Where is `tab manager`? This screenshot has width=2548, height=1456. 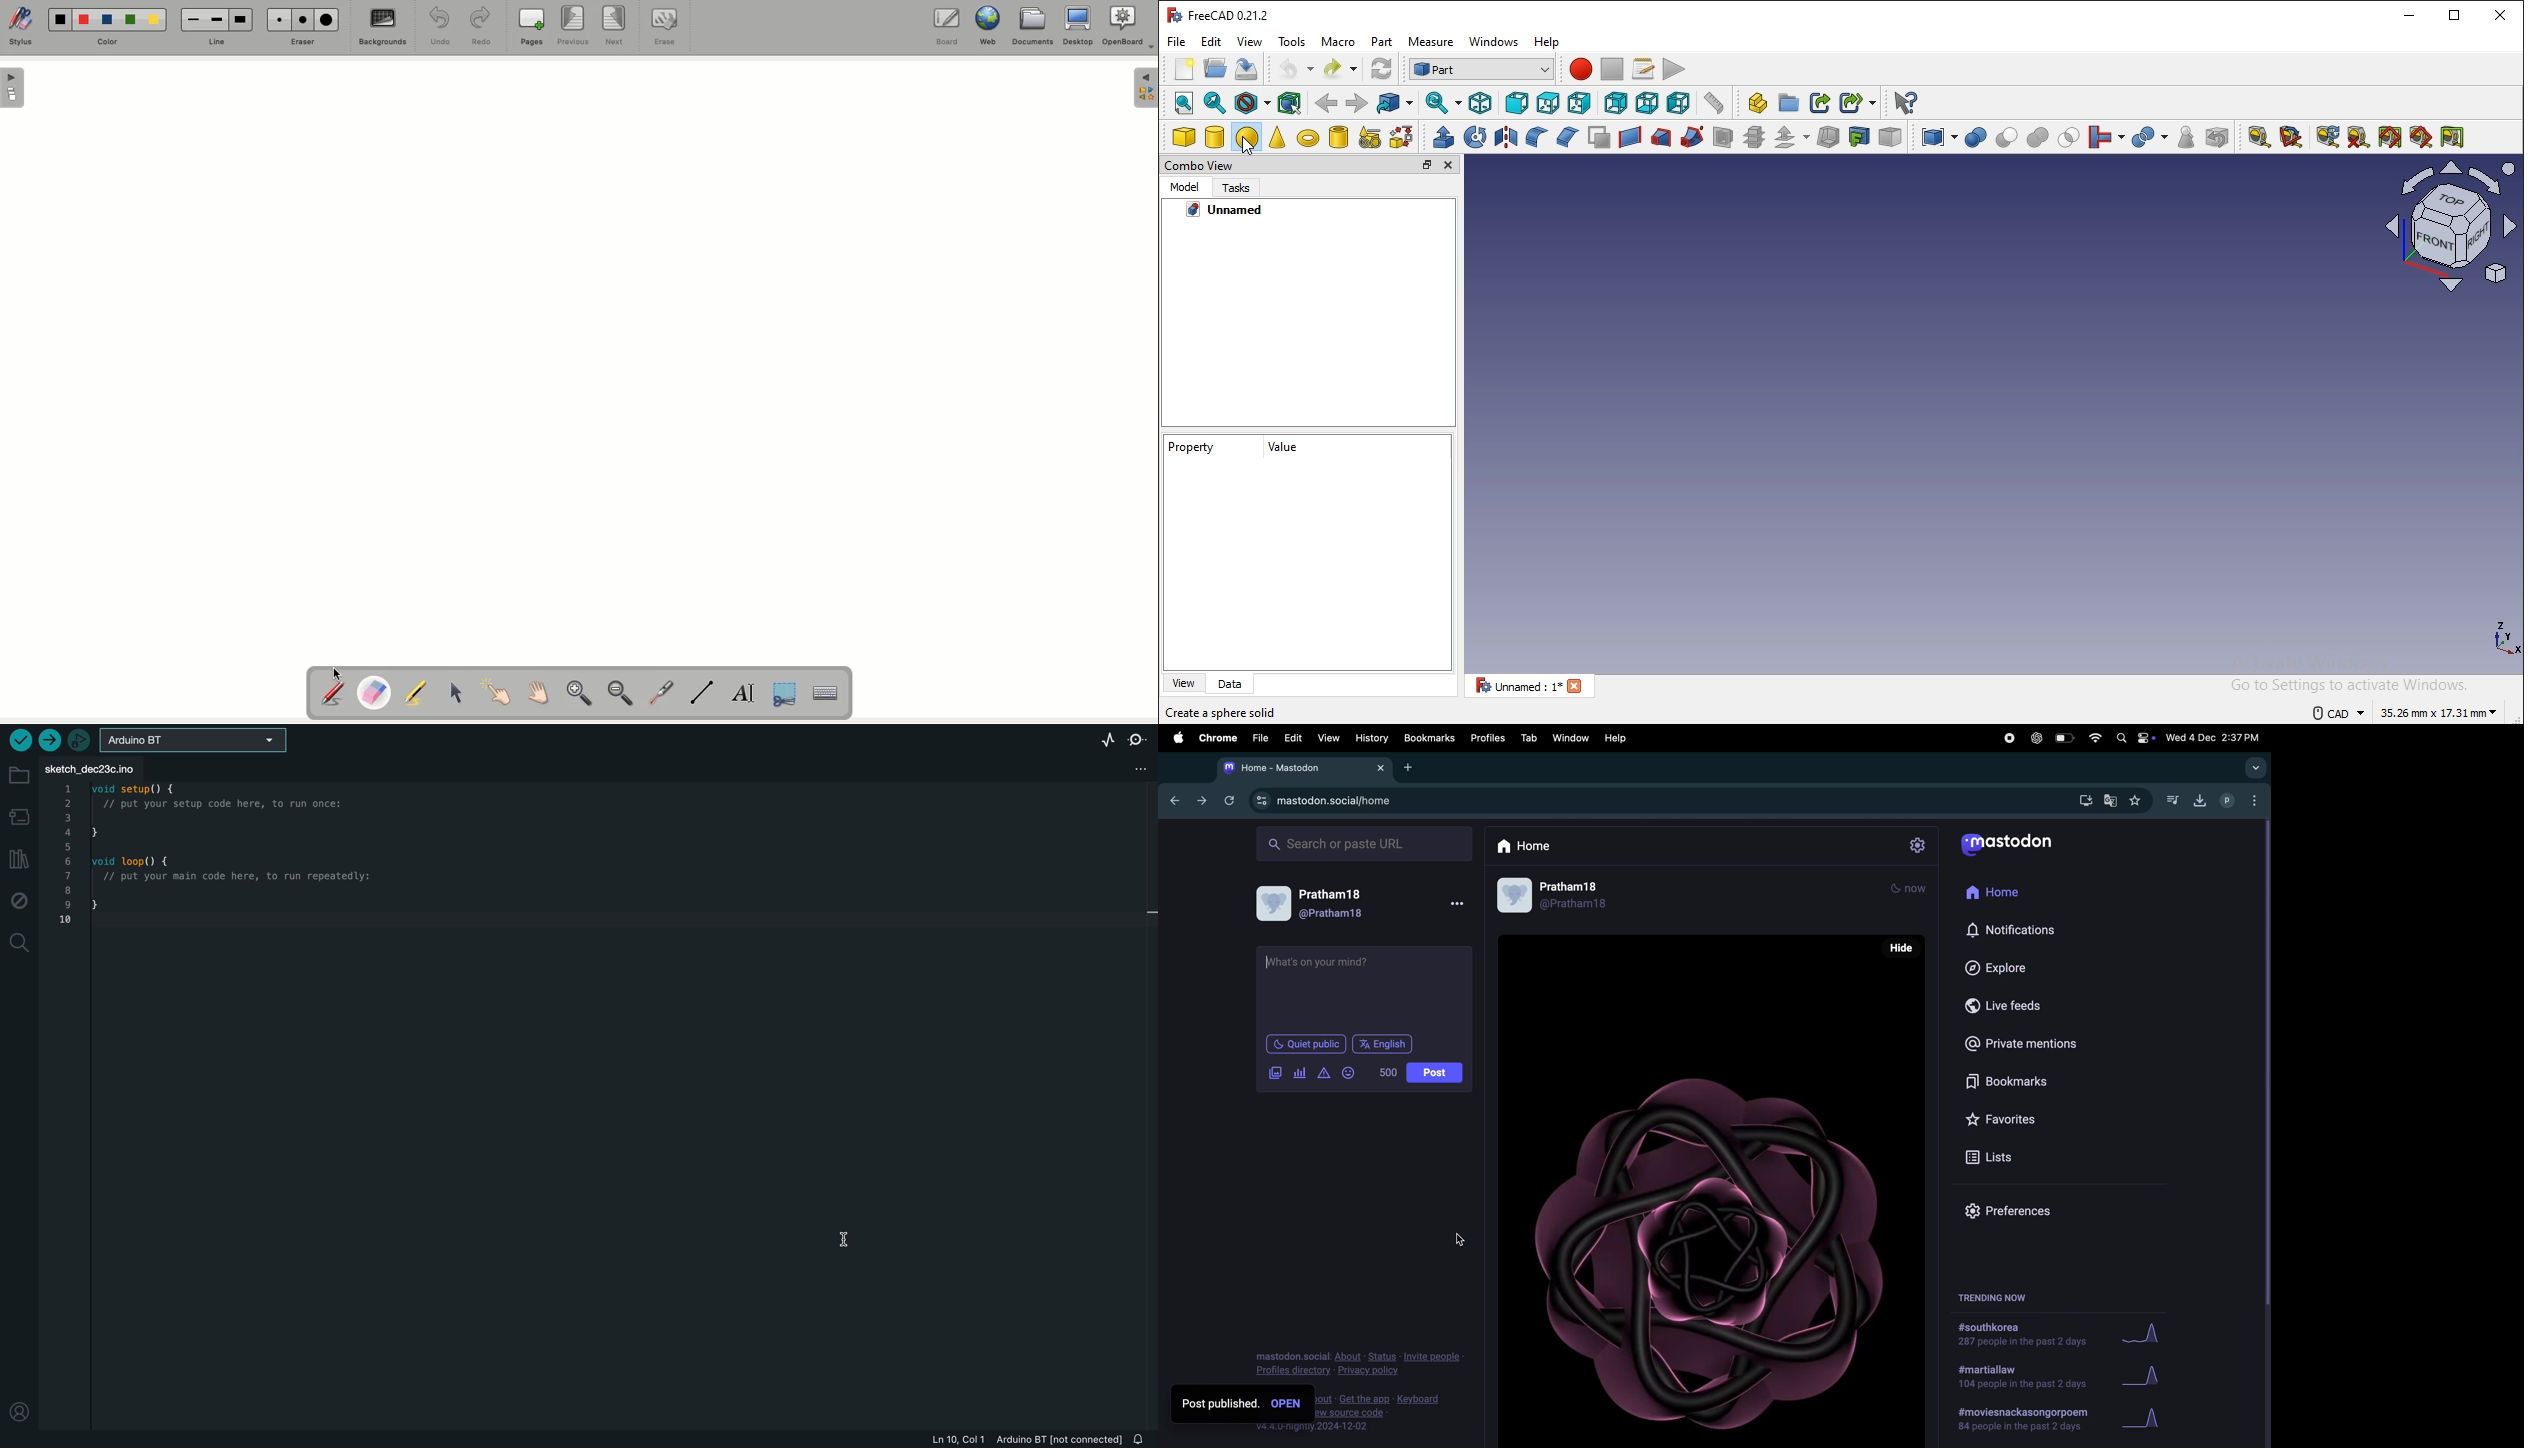 tab manager is located at coordinates (1137, 770).